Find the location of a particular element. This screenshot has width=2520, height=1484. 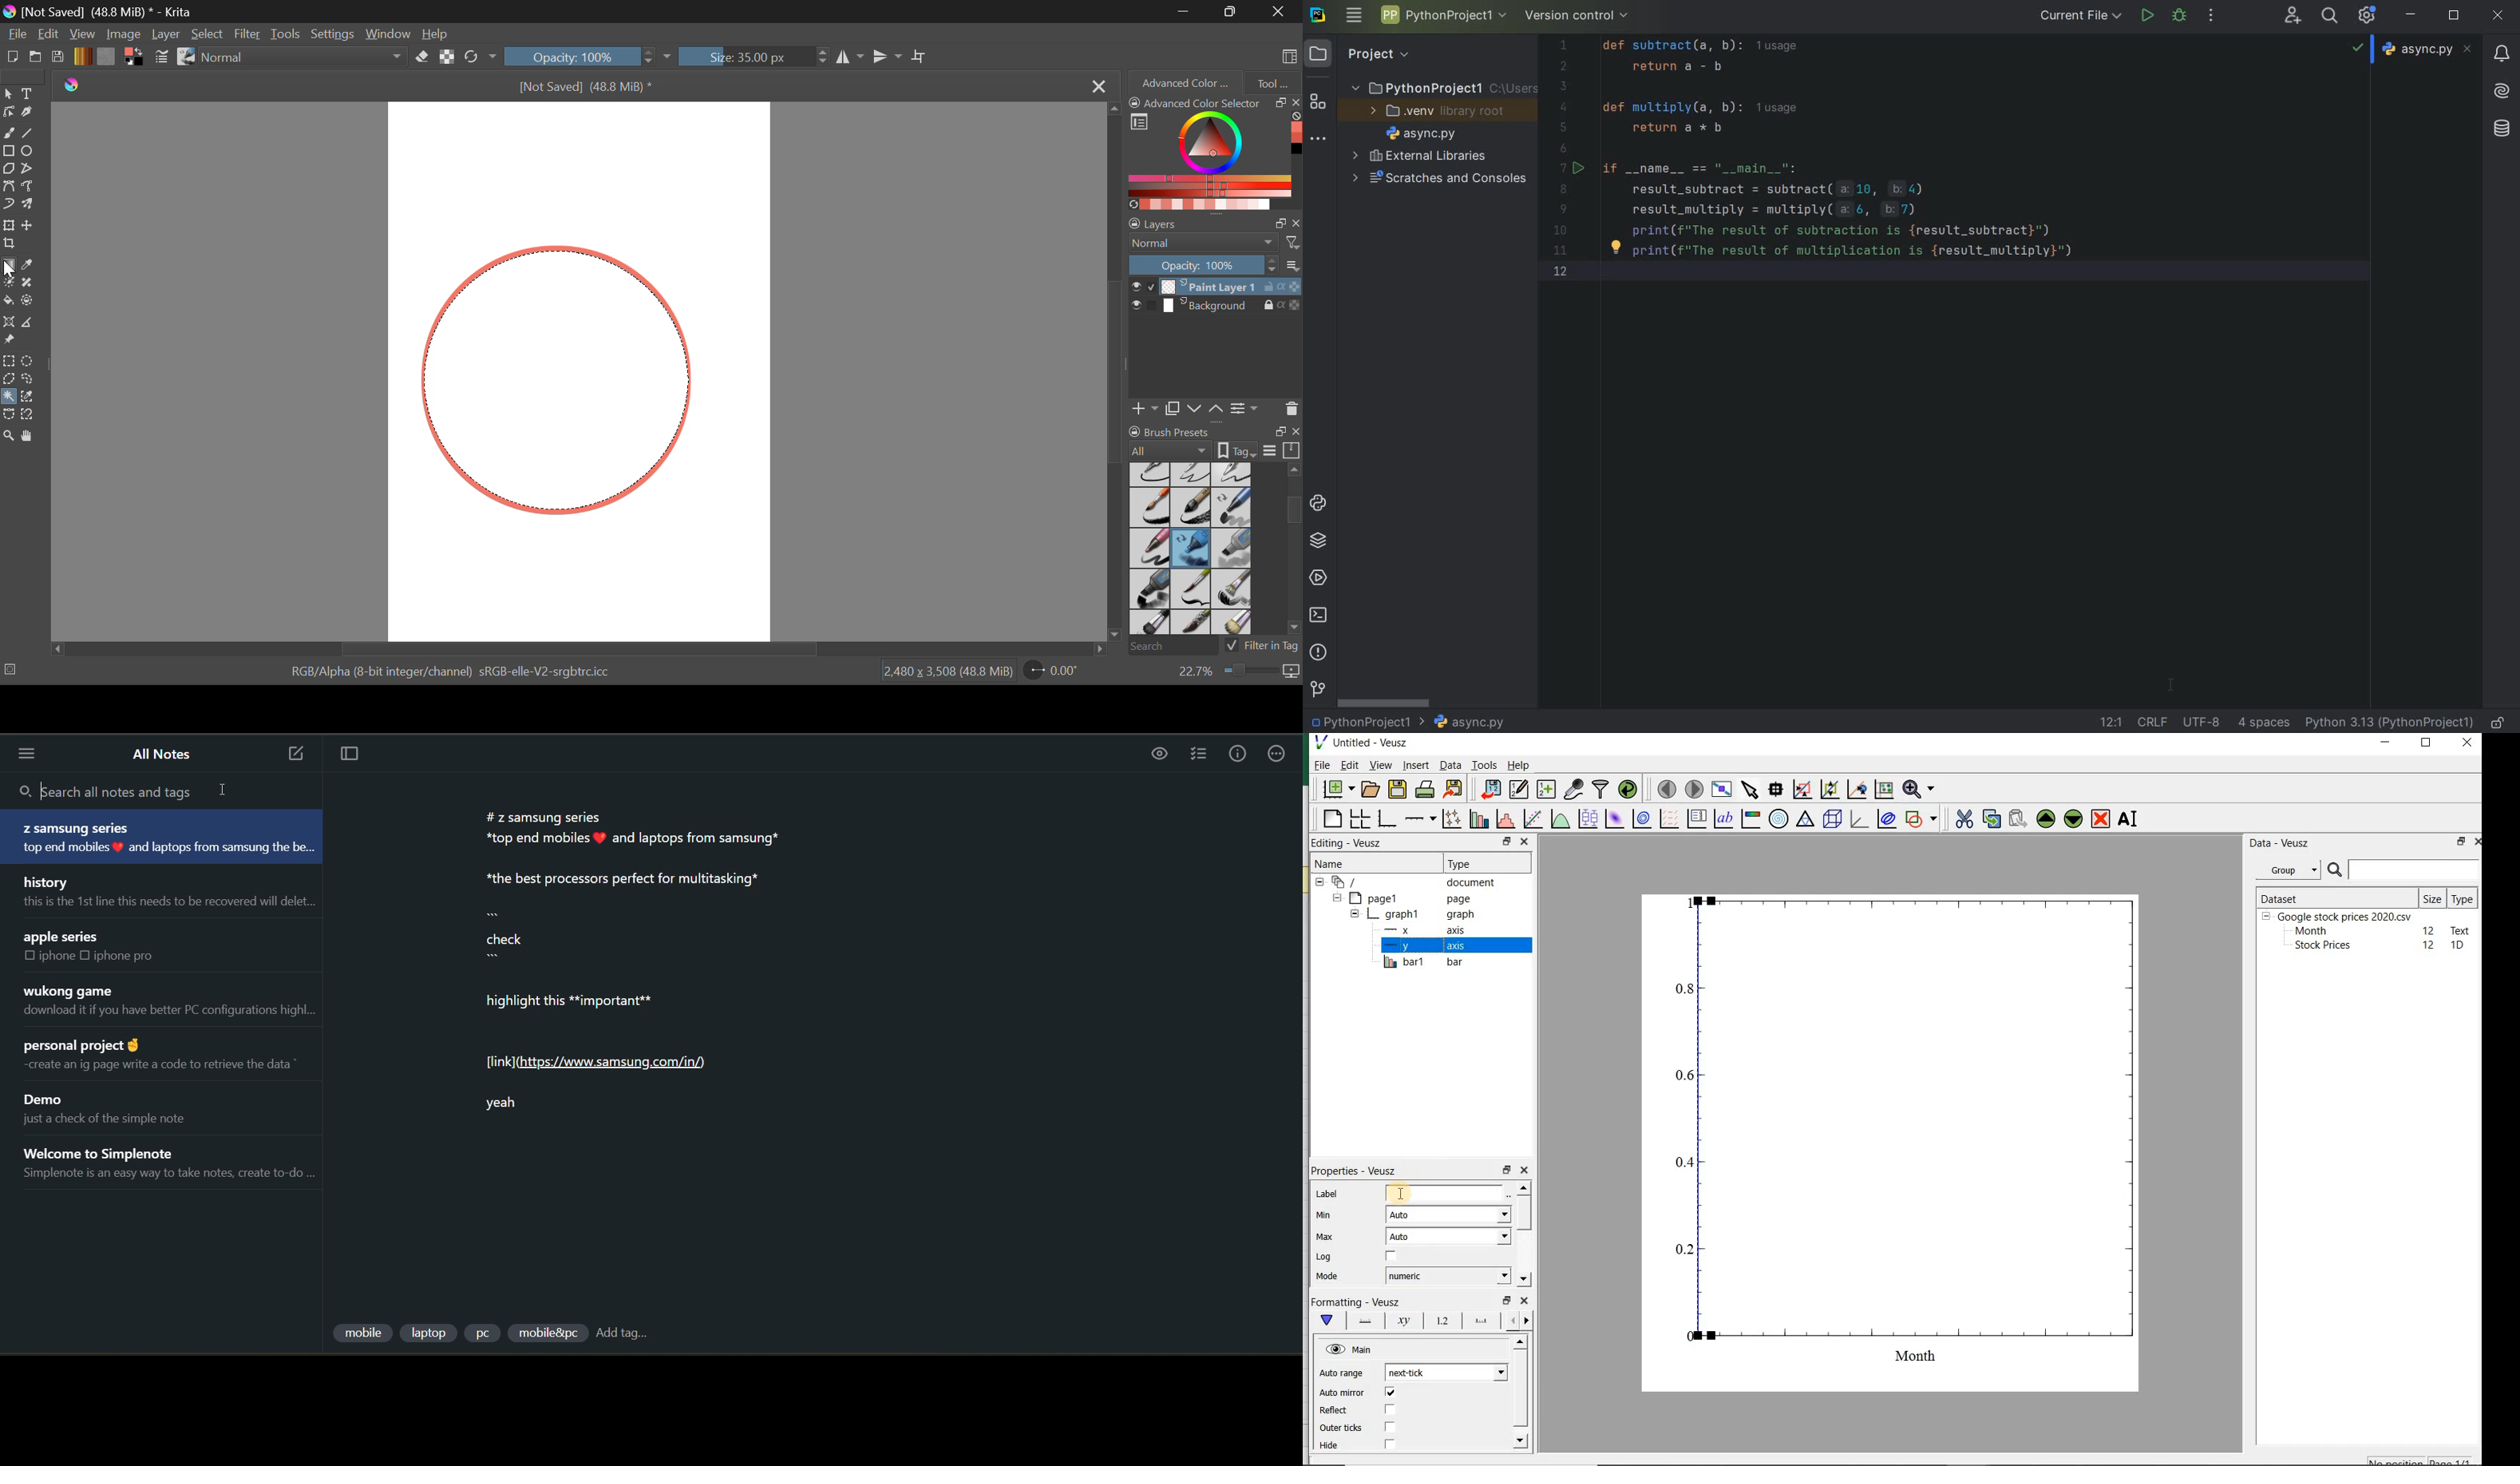

edit and enter new datasets is located at coordinates (1518, 789).